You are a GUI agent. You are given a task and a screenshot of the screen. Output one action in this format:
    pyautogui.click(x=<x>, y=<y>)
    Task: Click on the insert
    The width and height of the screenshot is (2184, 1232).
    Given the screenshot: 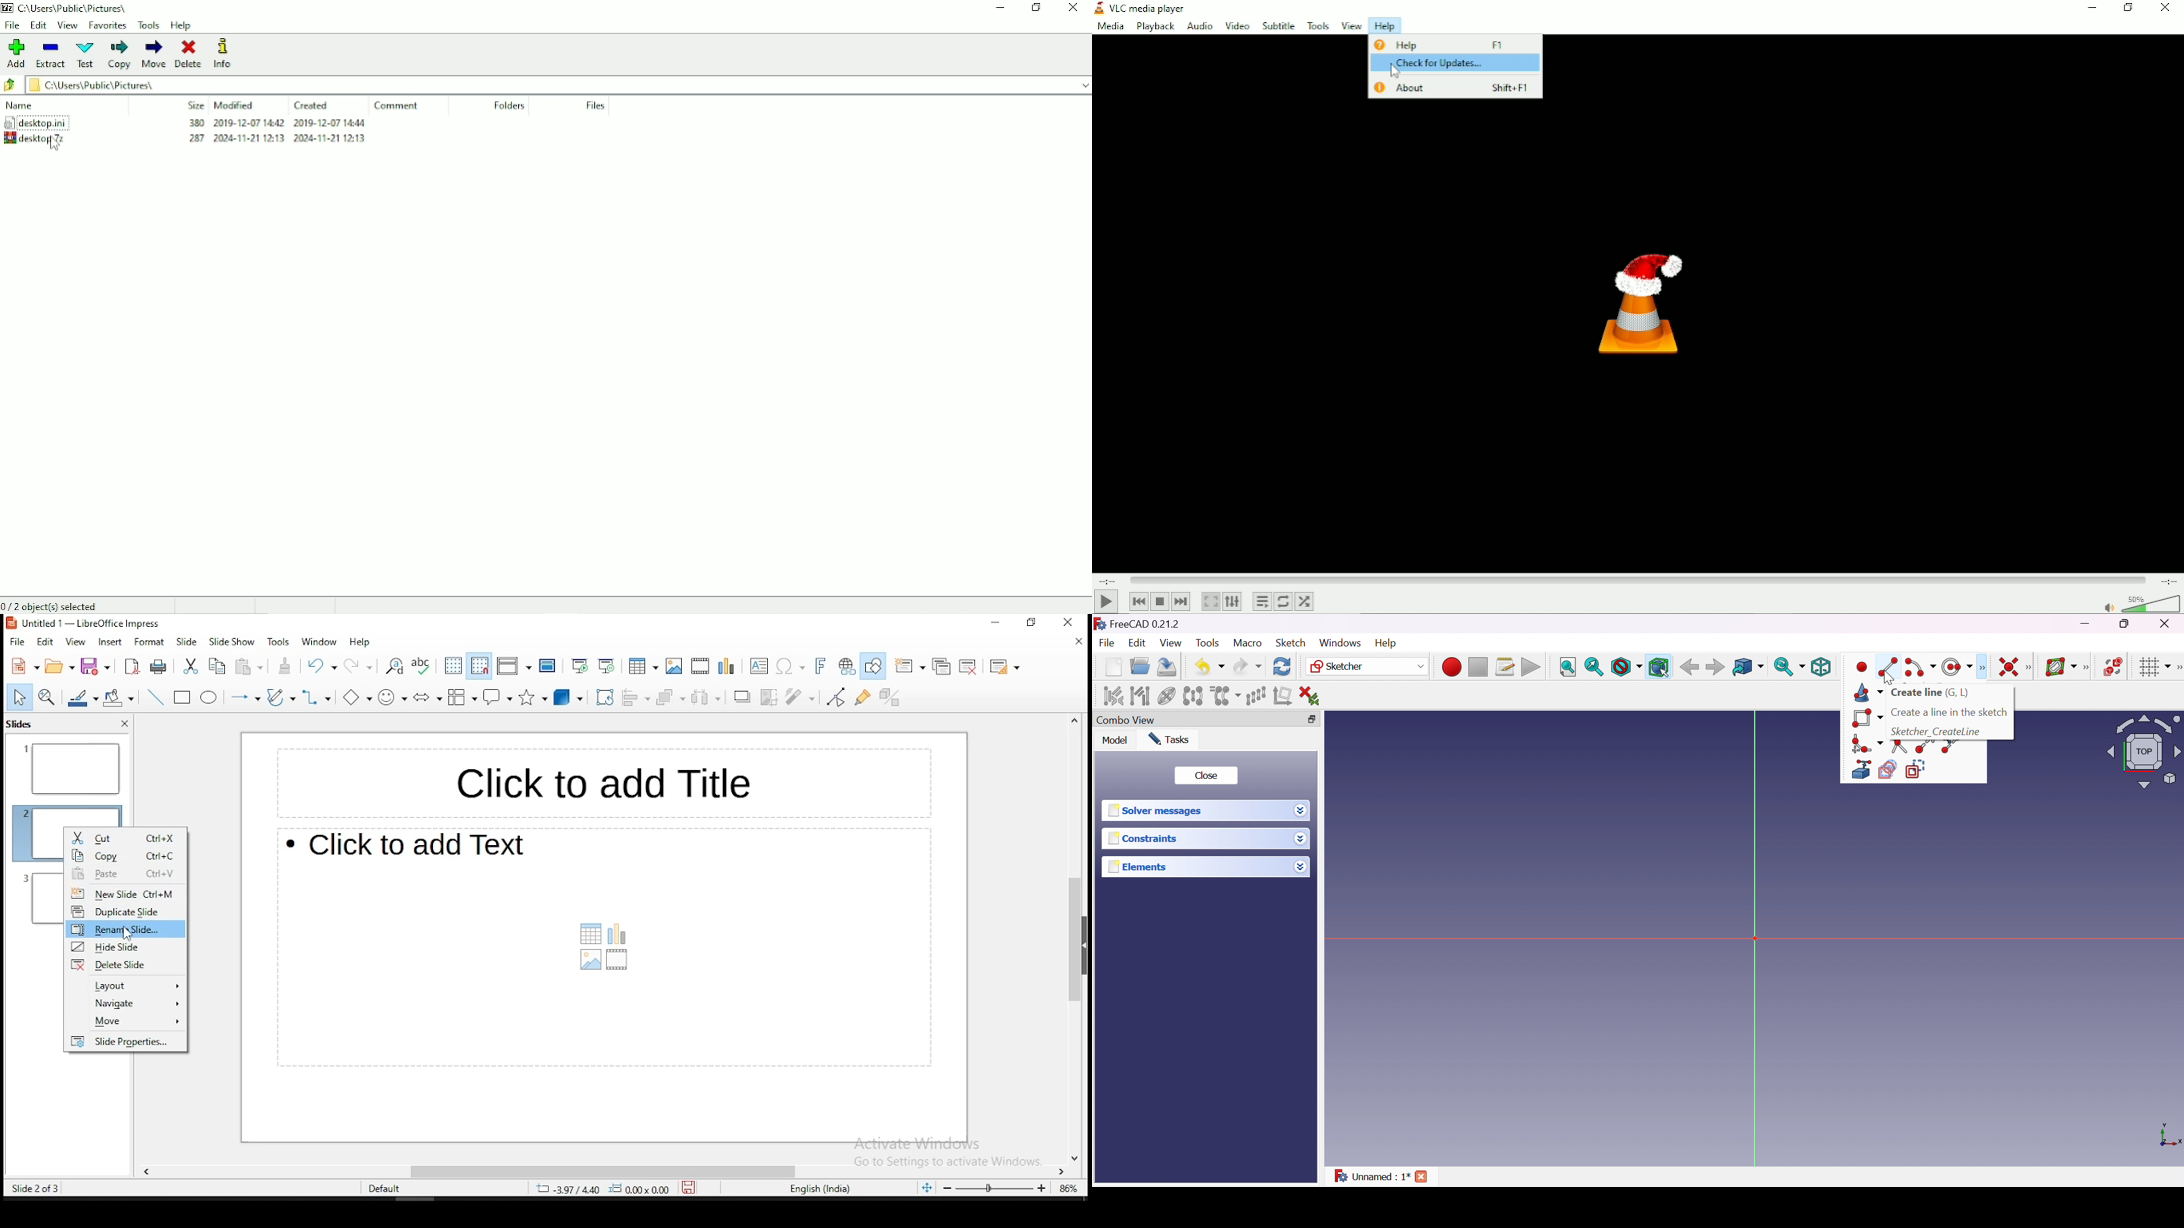 What is the action you would take?
    pyautogui.click(x=109, y=642)
    